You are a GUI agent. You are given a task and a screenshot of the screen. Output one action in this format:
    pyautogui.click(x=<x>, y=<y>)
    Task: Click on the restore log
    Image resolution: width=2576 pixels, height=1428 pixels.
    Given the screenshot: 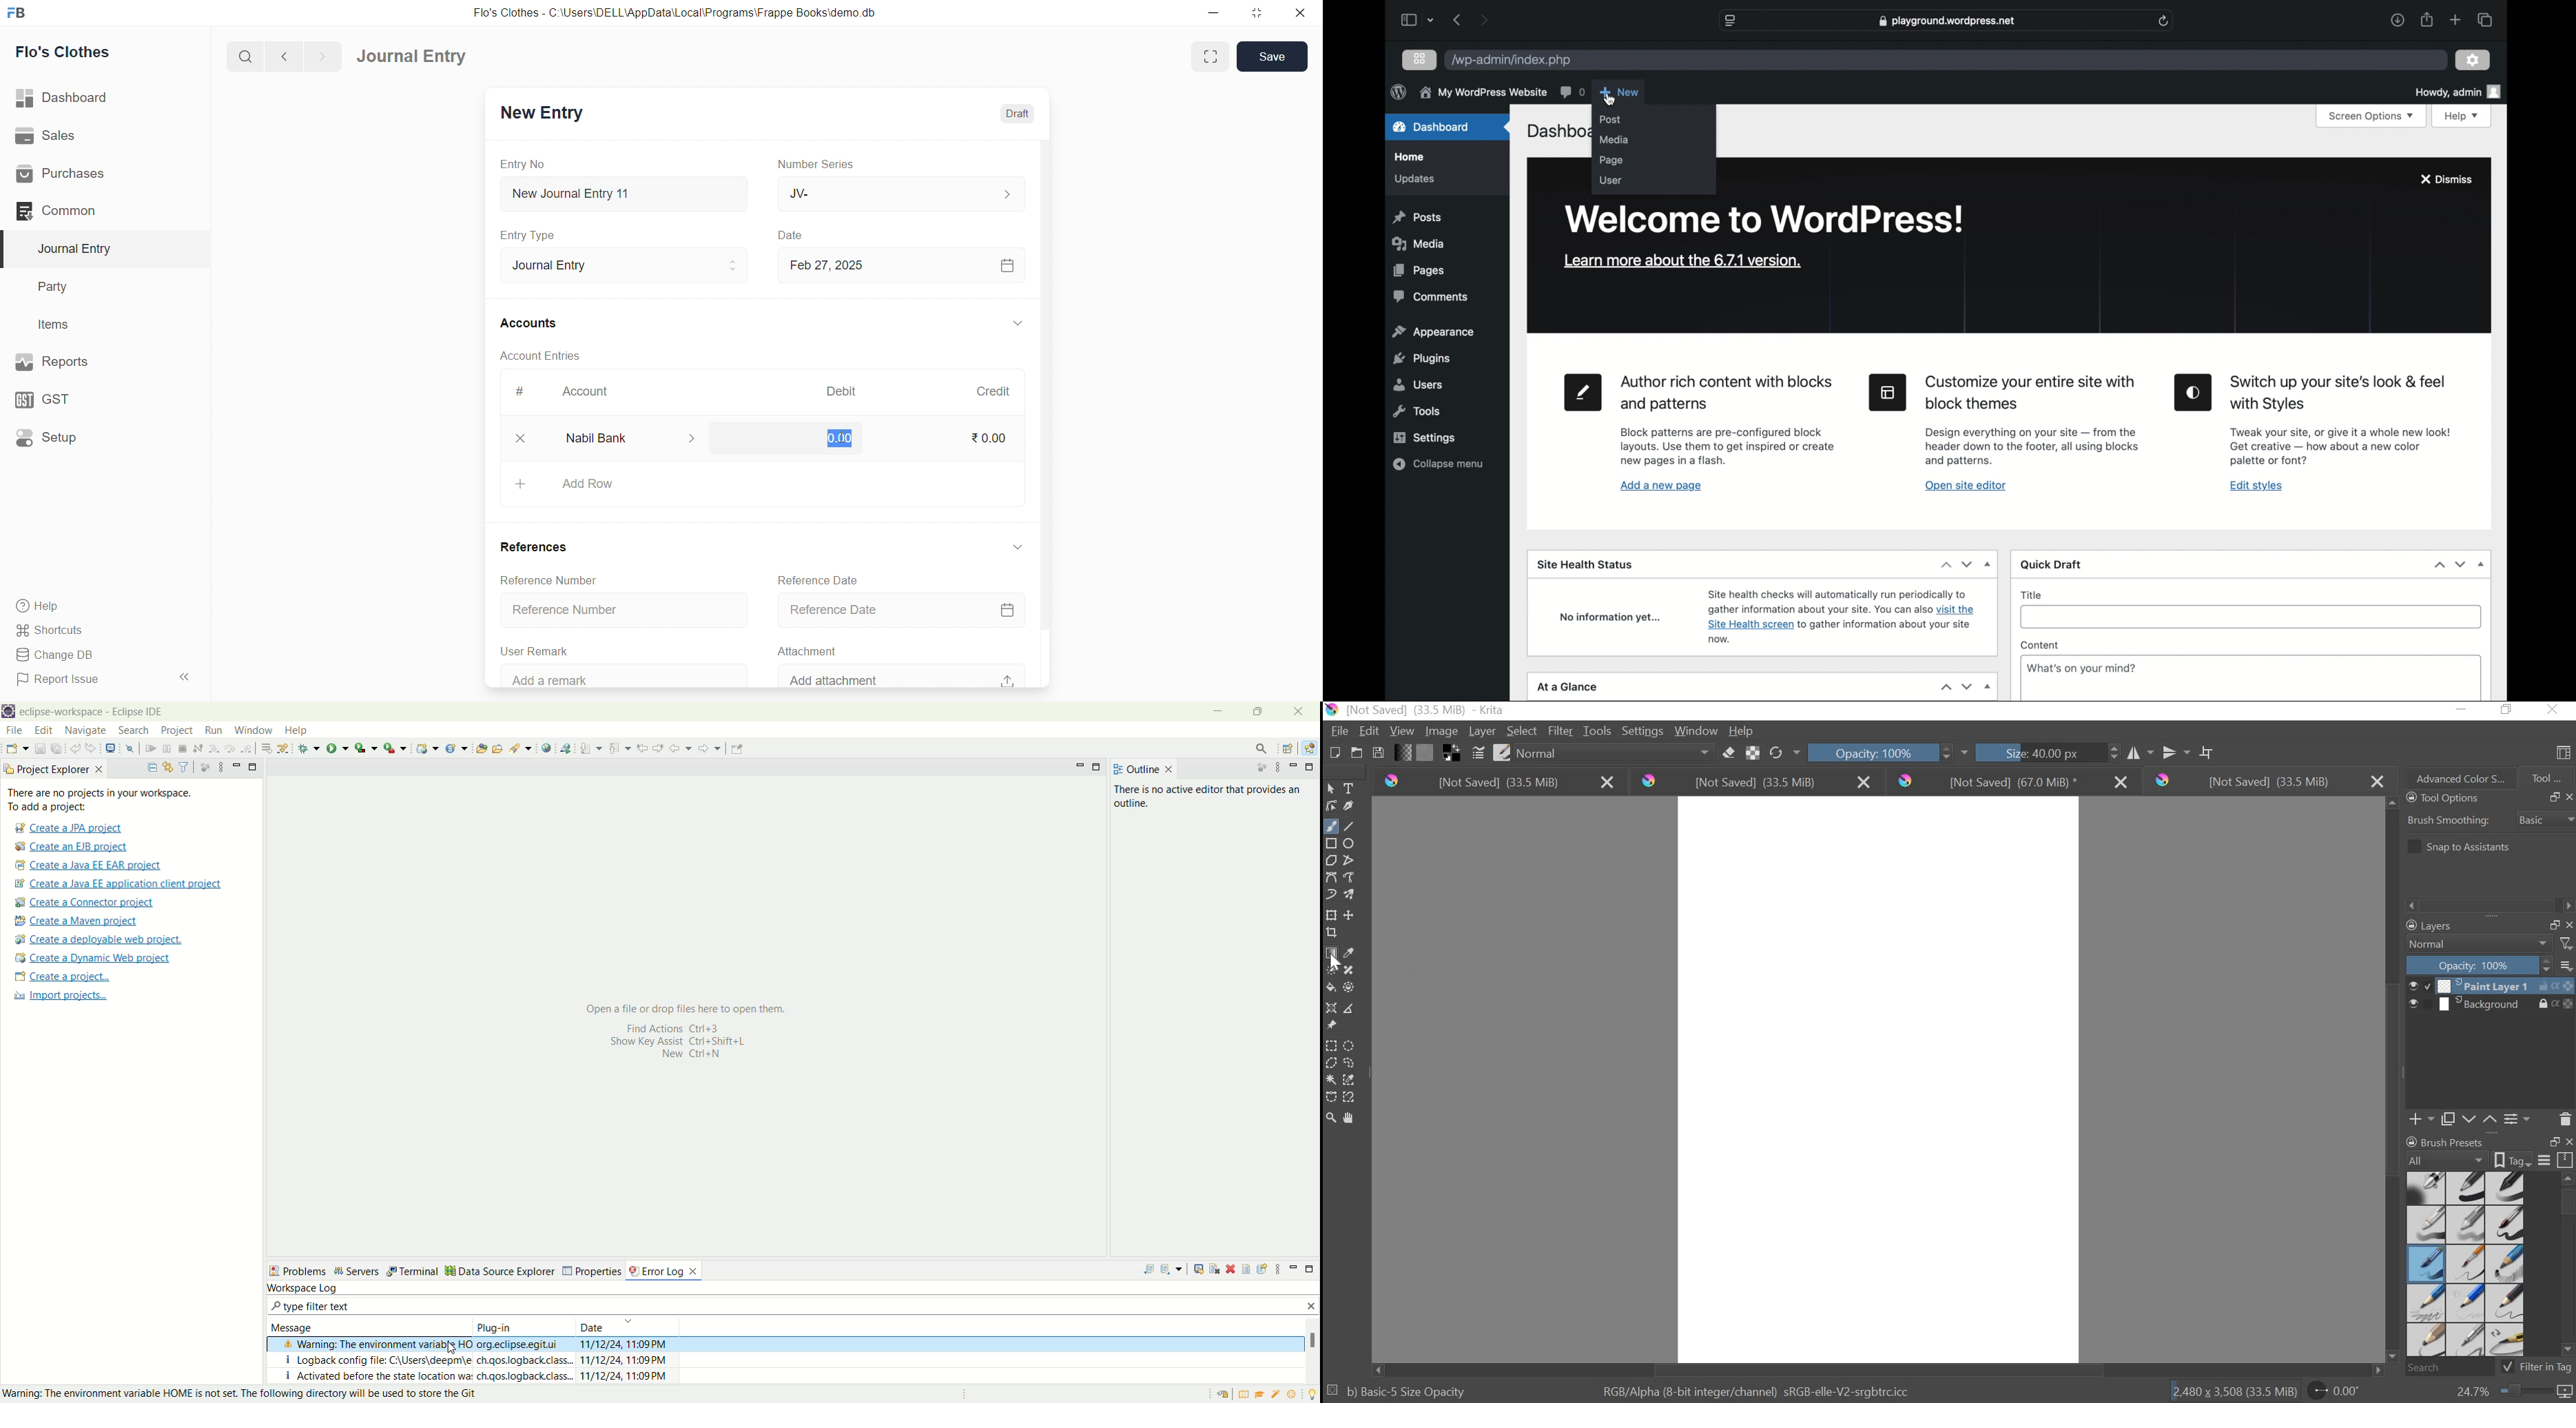 What is the action you would take?
    pyautogui.click(x=1263, y=1270)
    